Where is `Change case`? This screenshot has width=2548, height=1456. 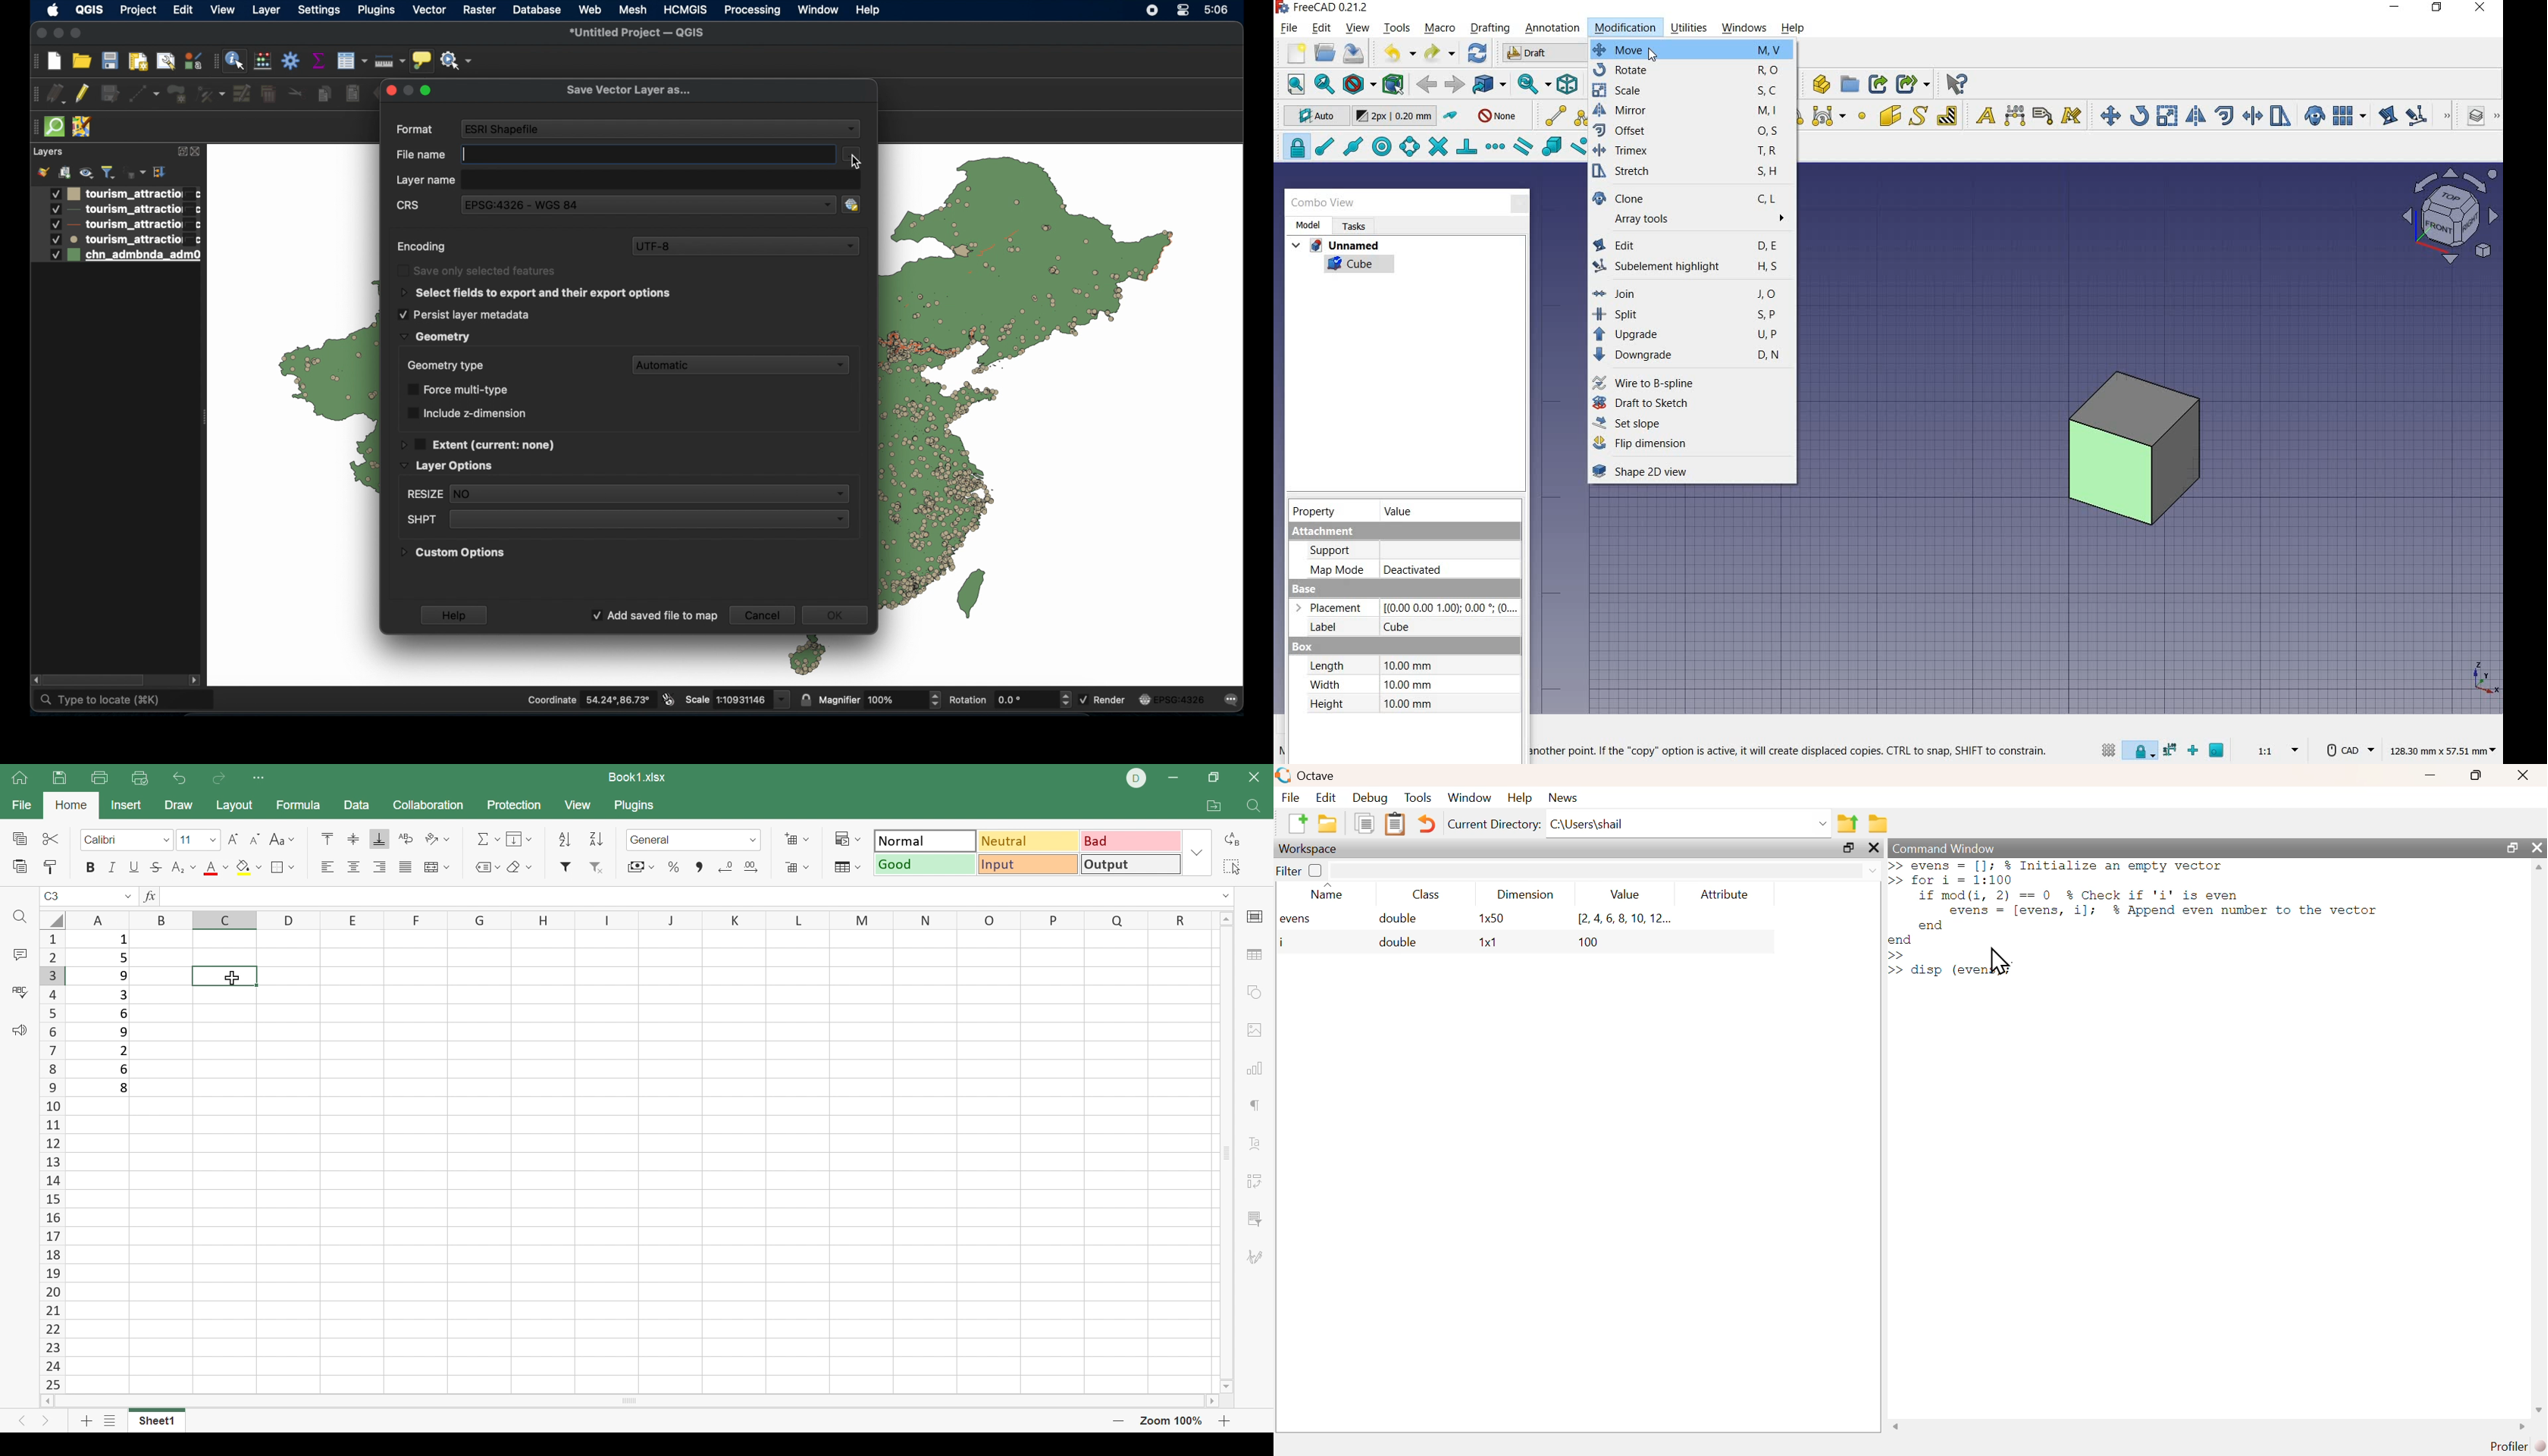
Change case is located at coordinates (284, 841).